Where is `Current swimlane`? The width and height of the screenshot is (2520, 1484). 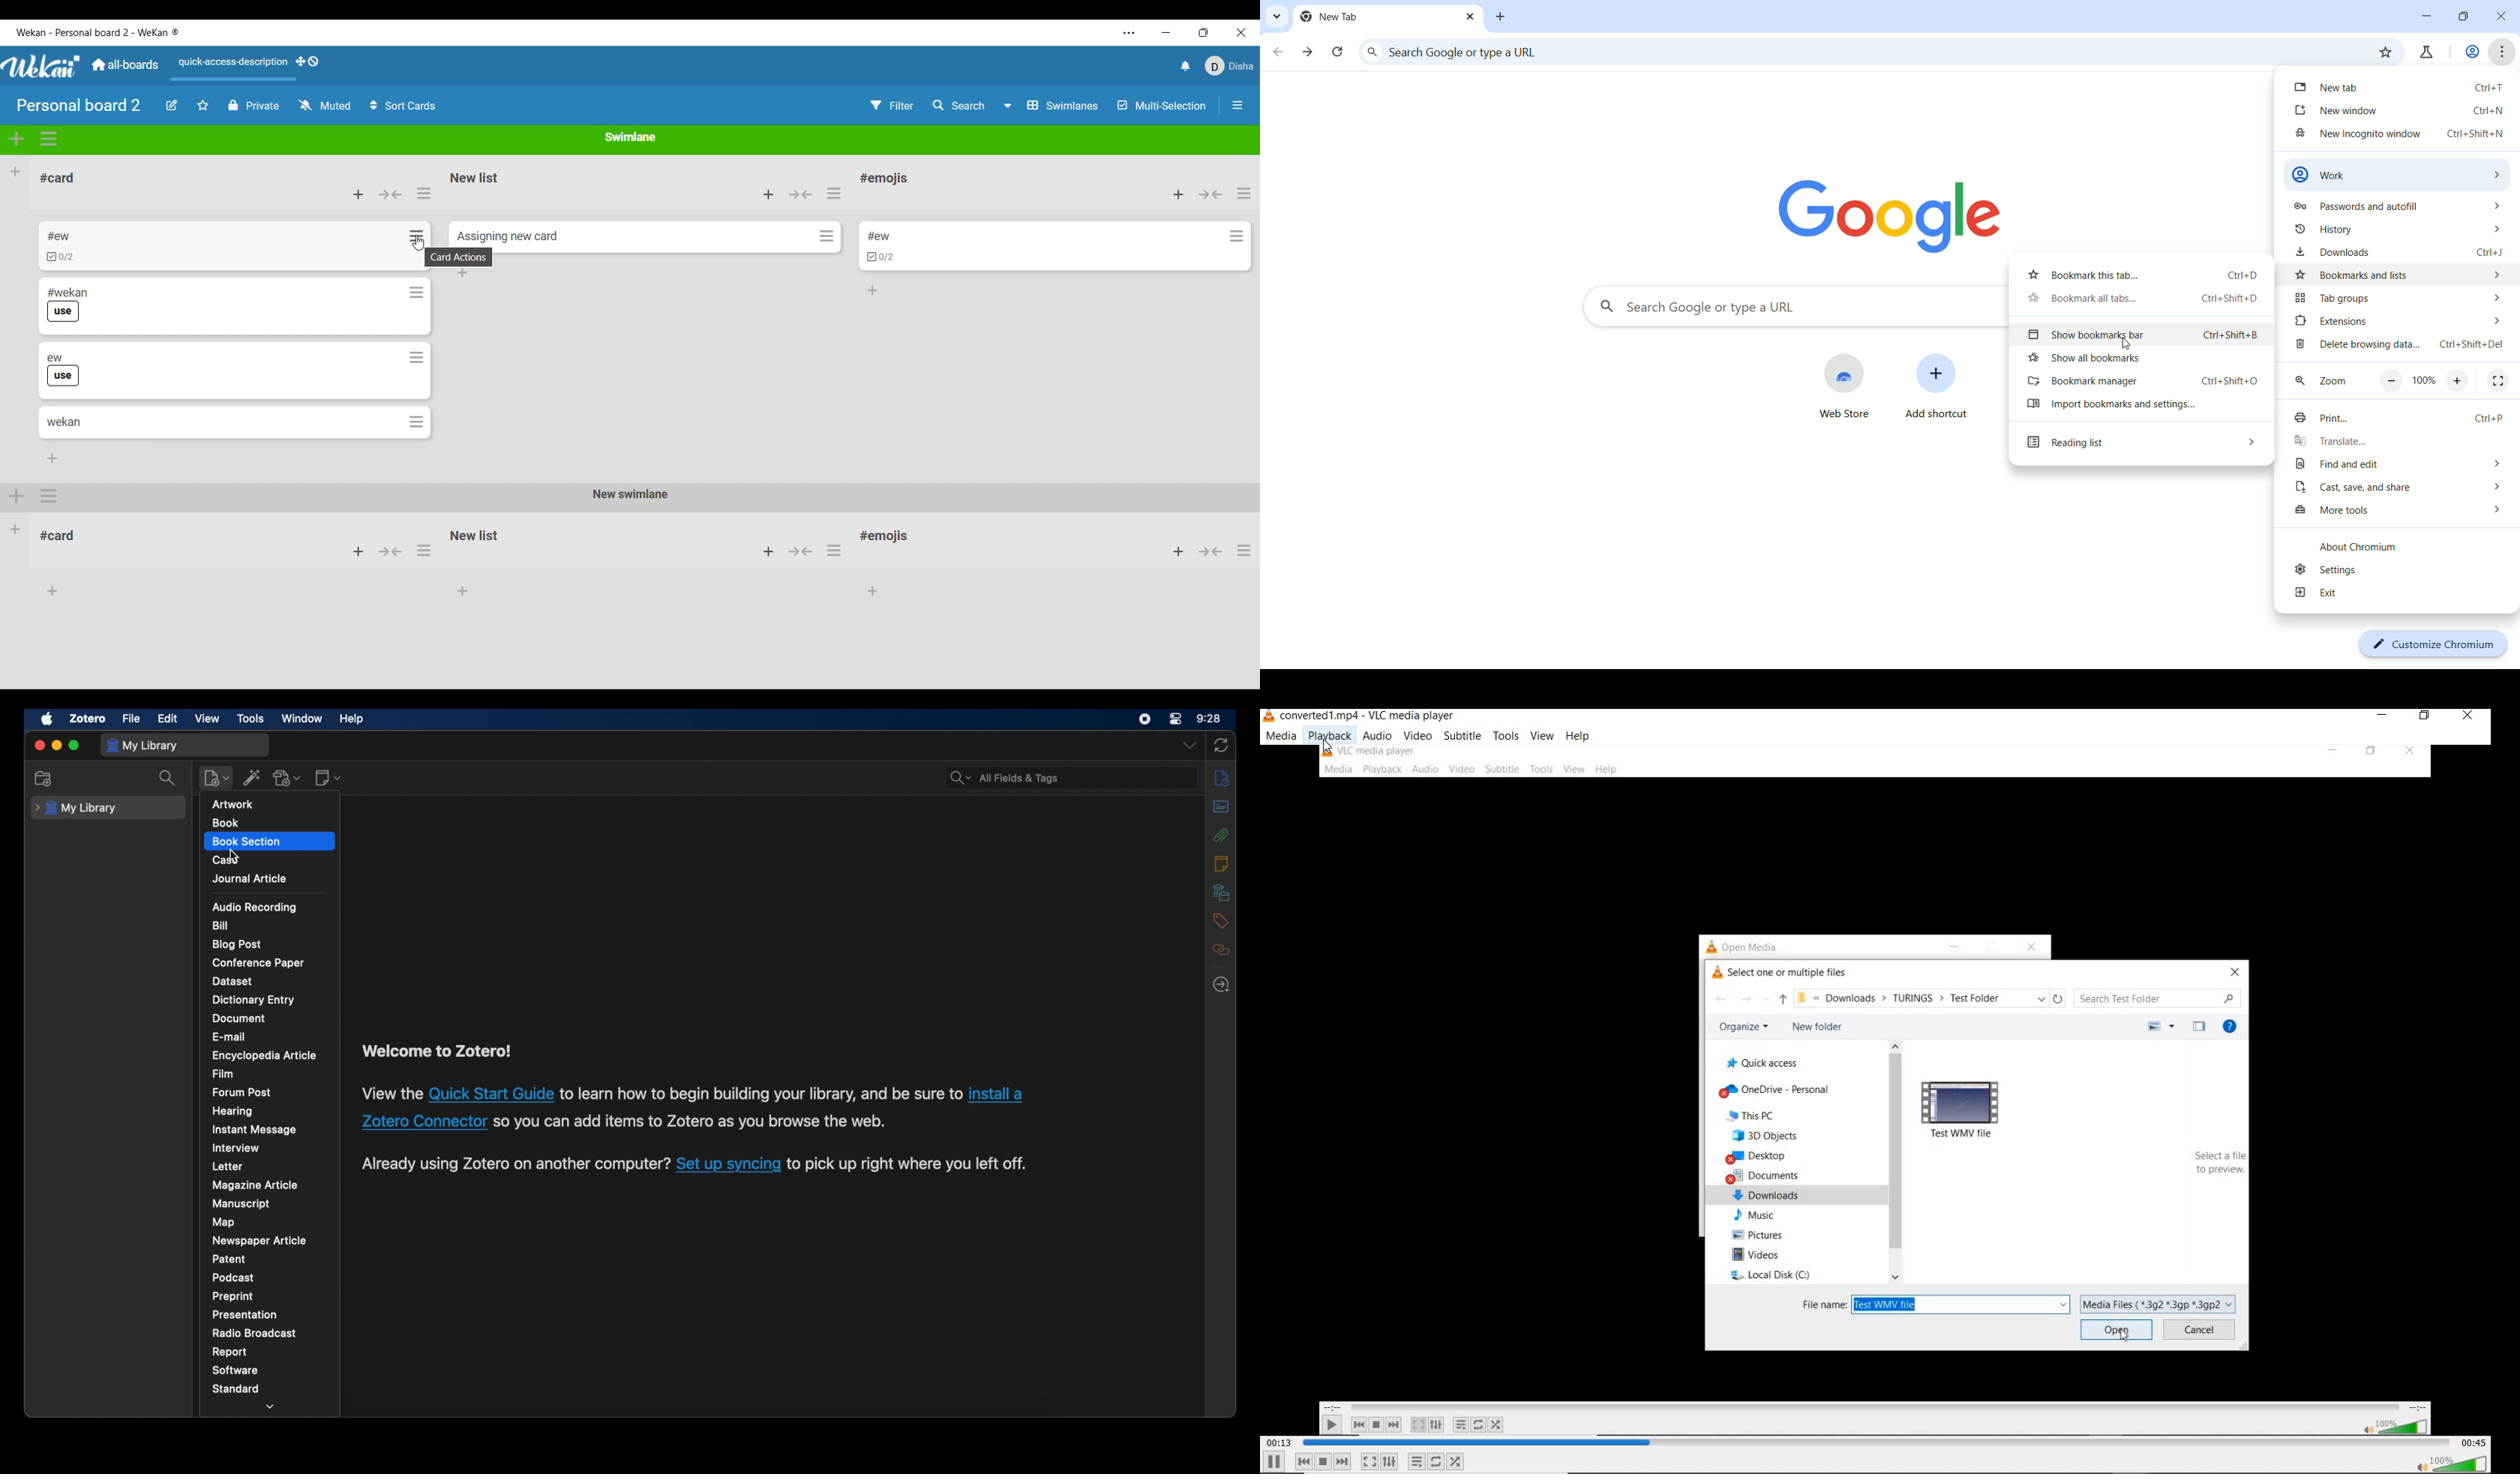 Current swimlane is located at coordinates (631, 137).